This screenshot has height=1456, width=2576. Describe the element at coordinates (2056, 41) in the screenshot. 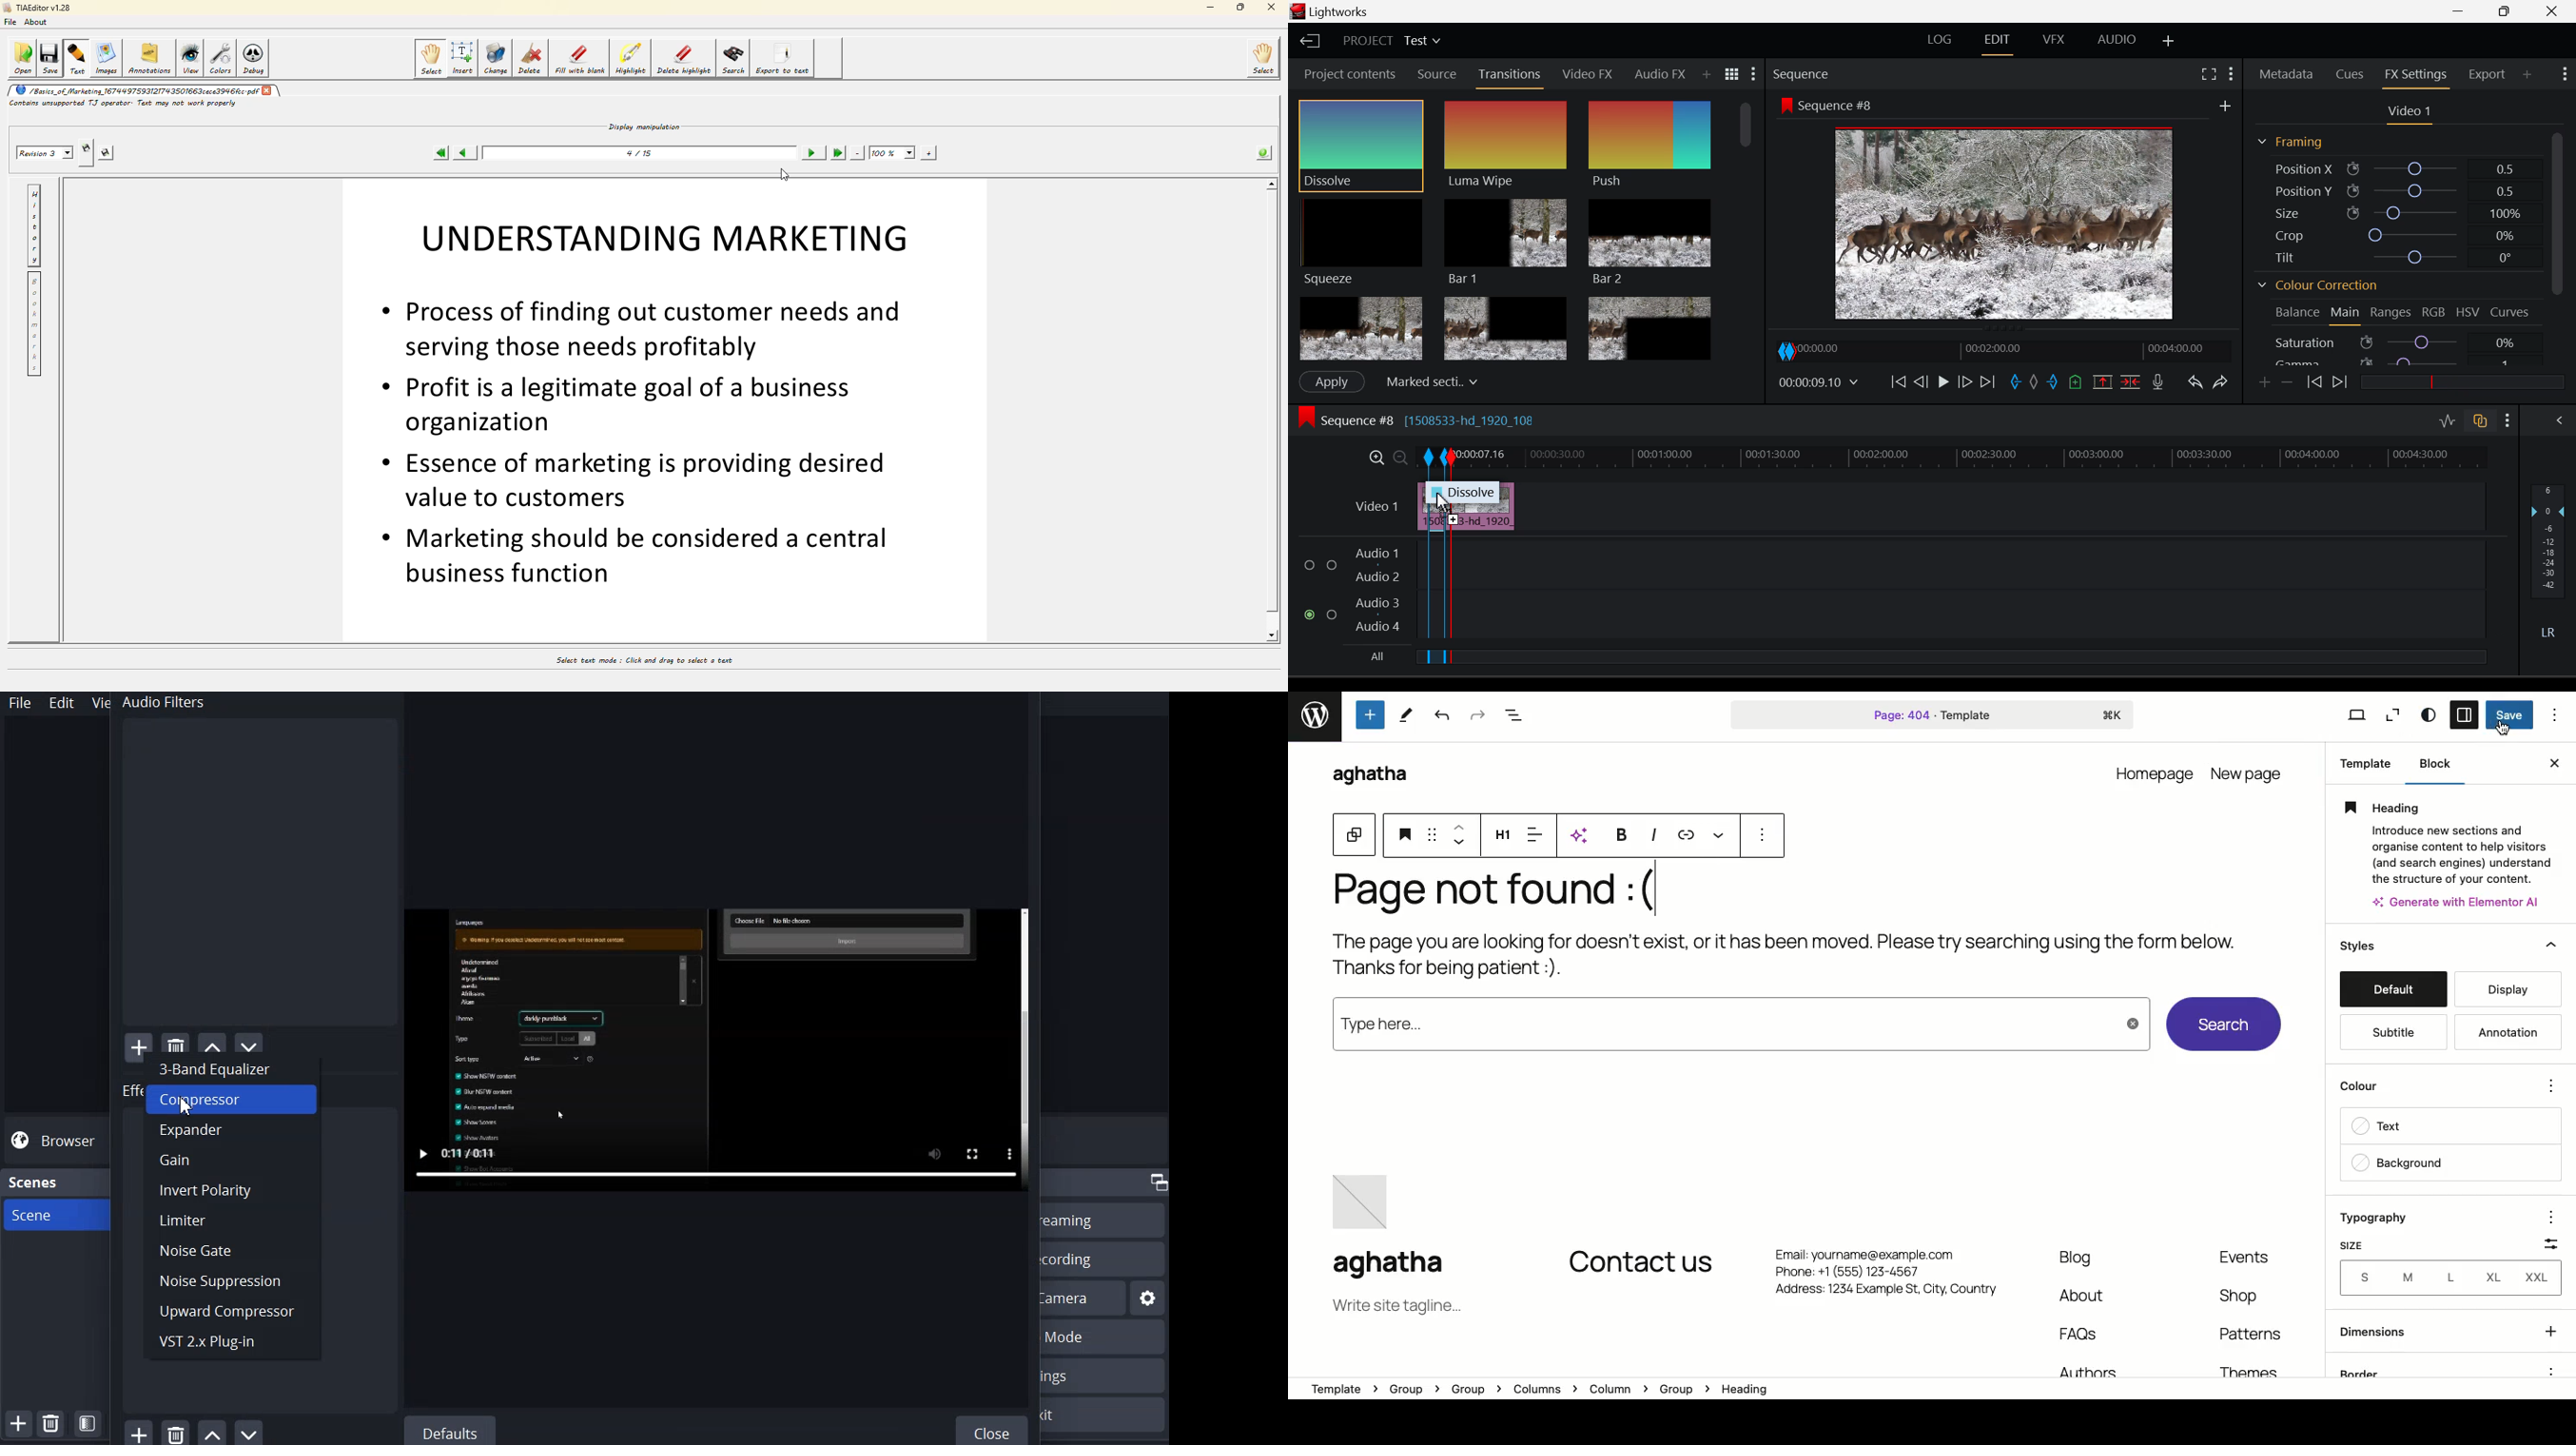

I see `VFX Layout` at that location.